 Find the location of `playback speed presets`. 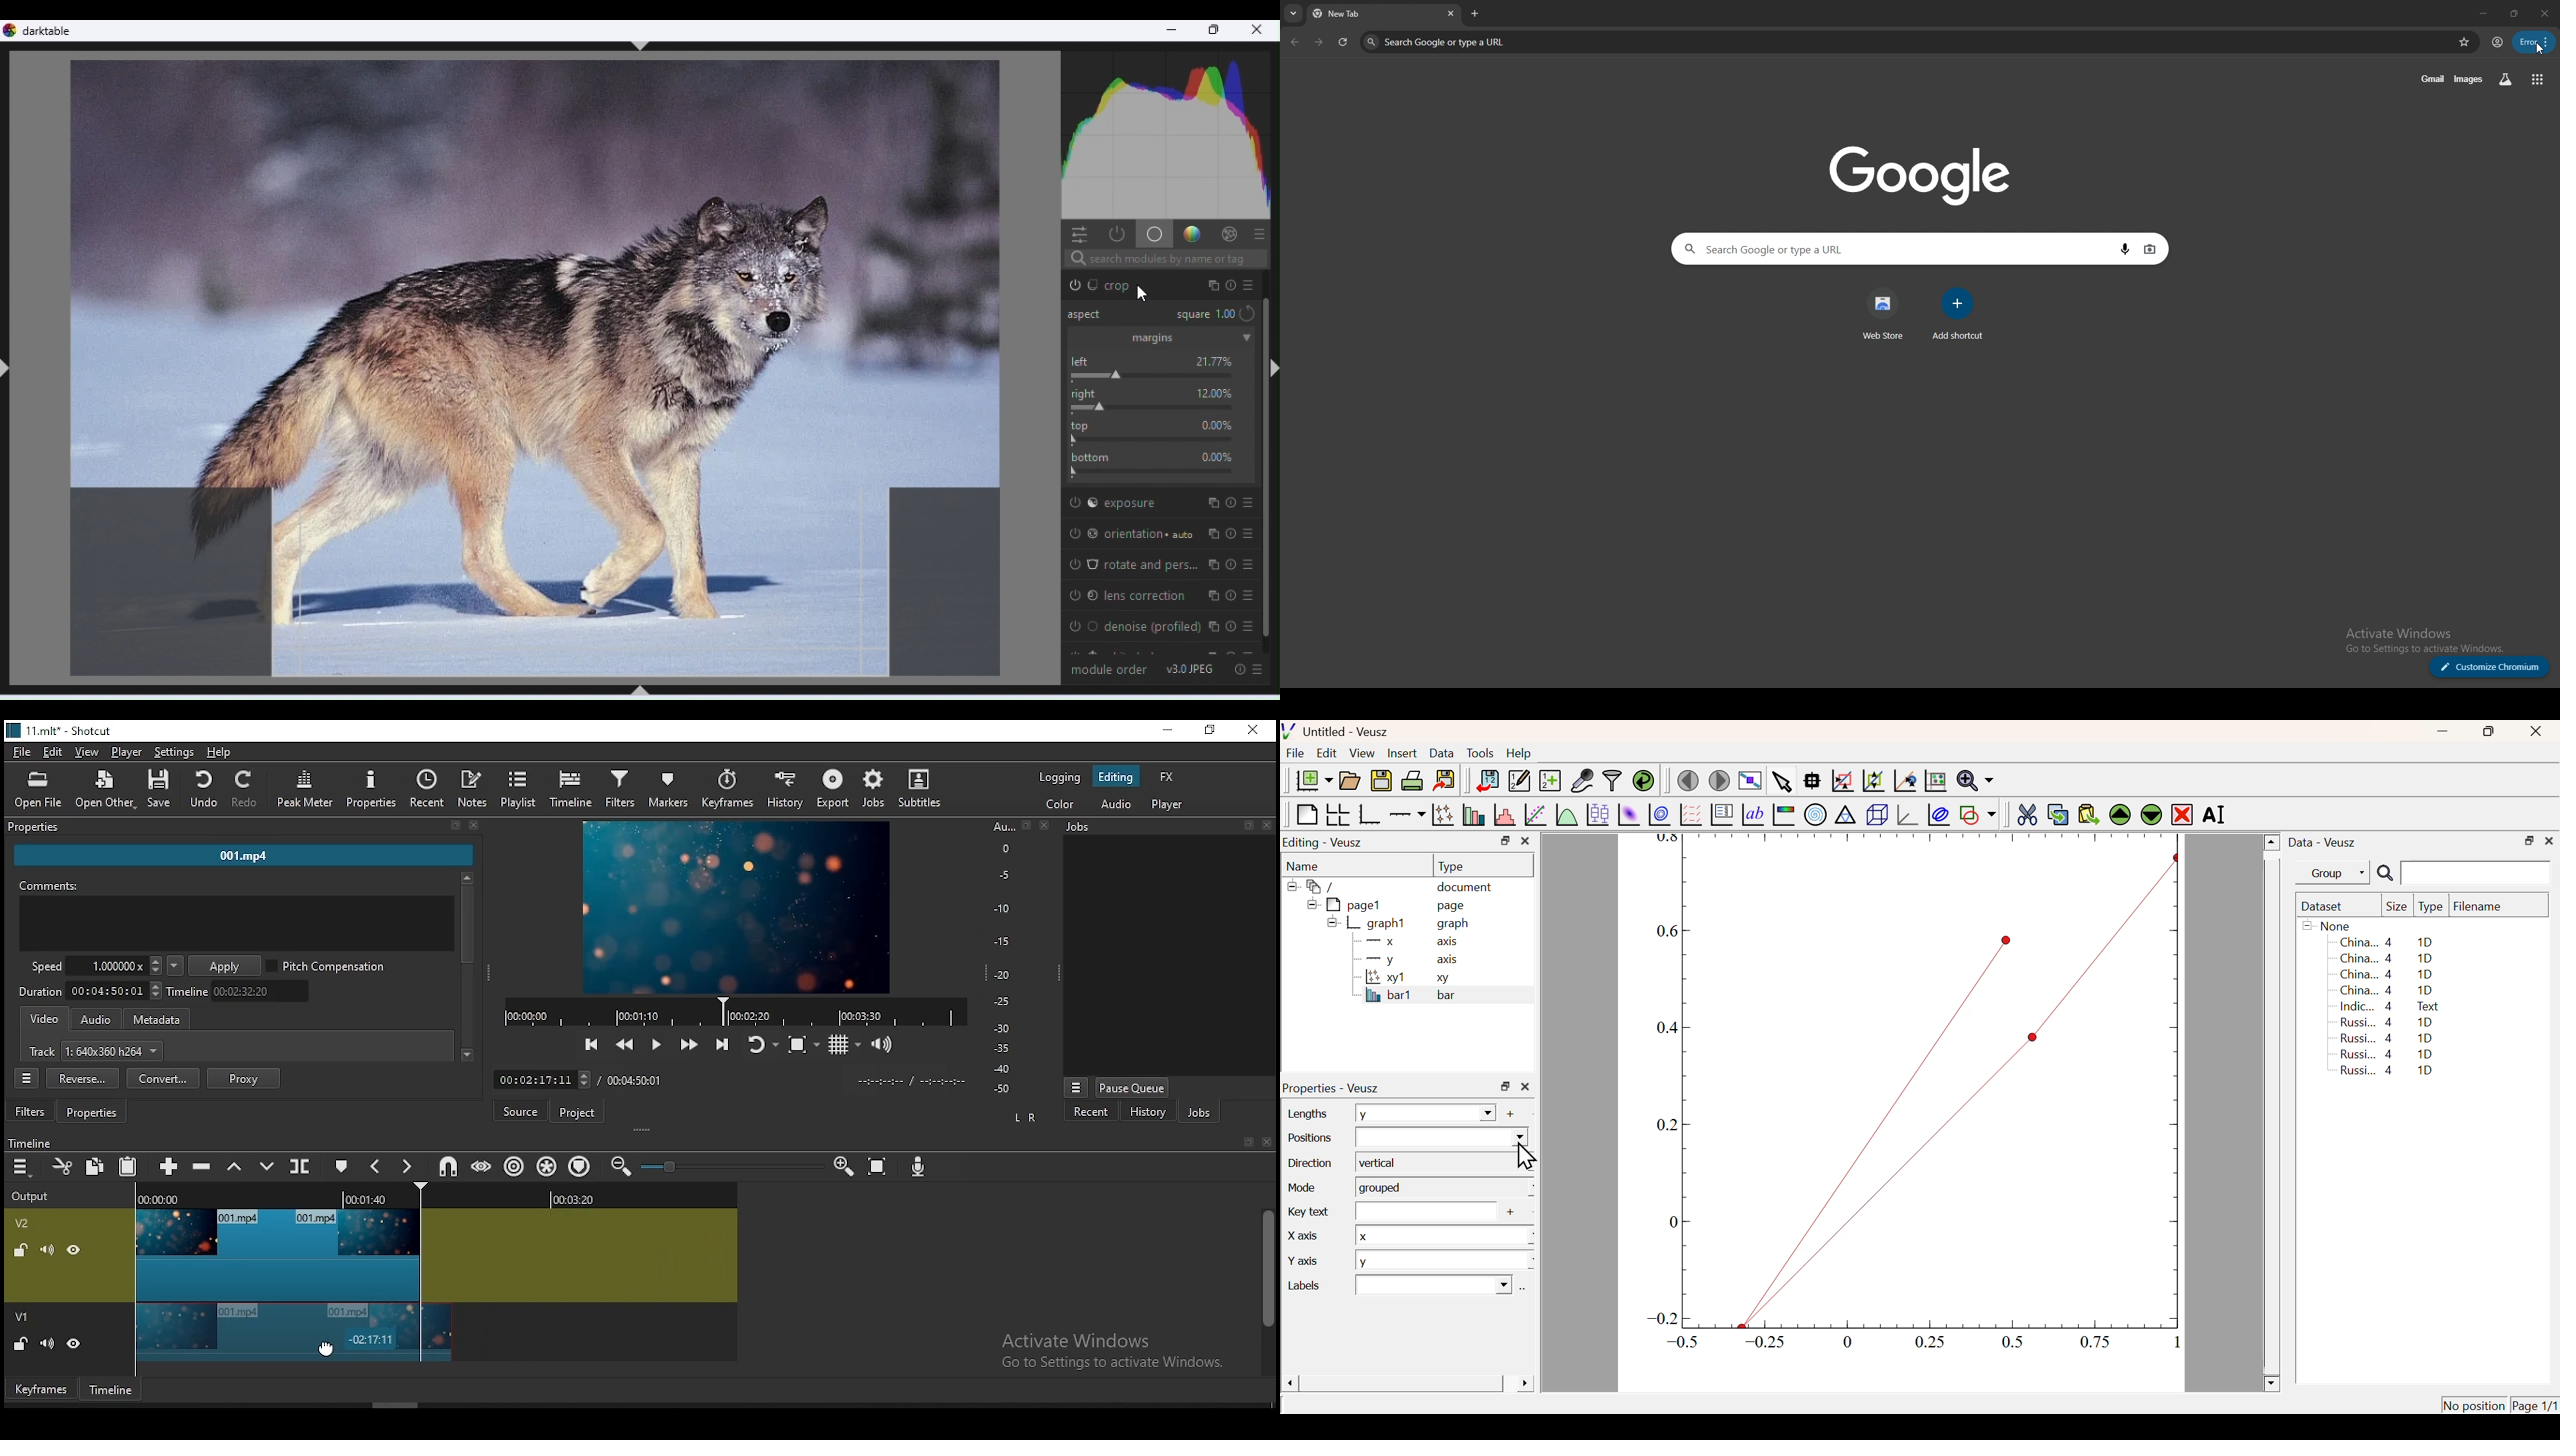

playback speed presets is located at coordinates (174, 966).